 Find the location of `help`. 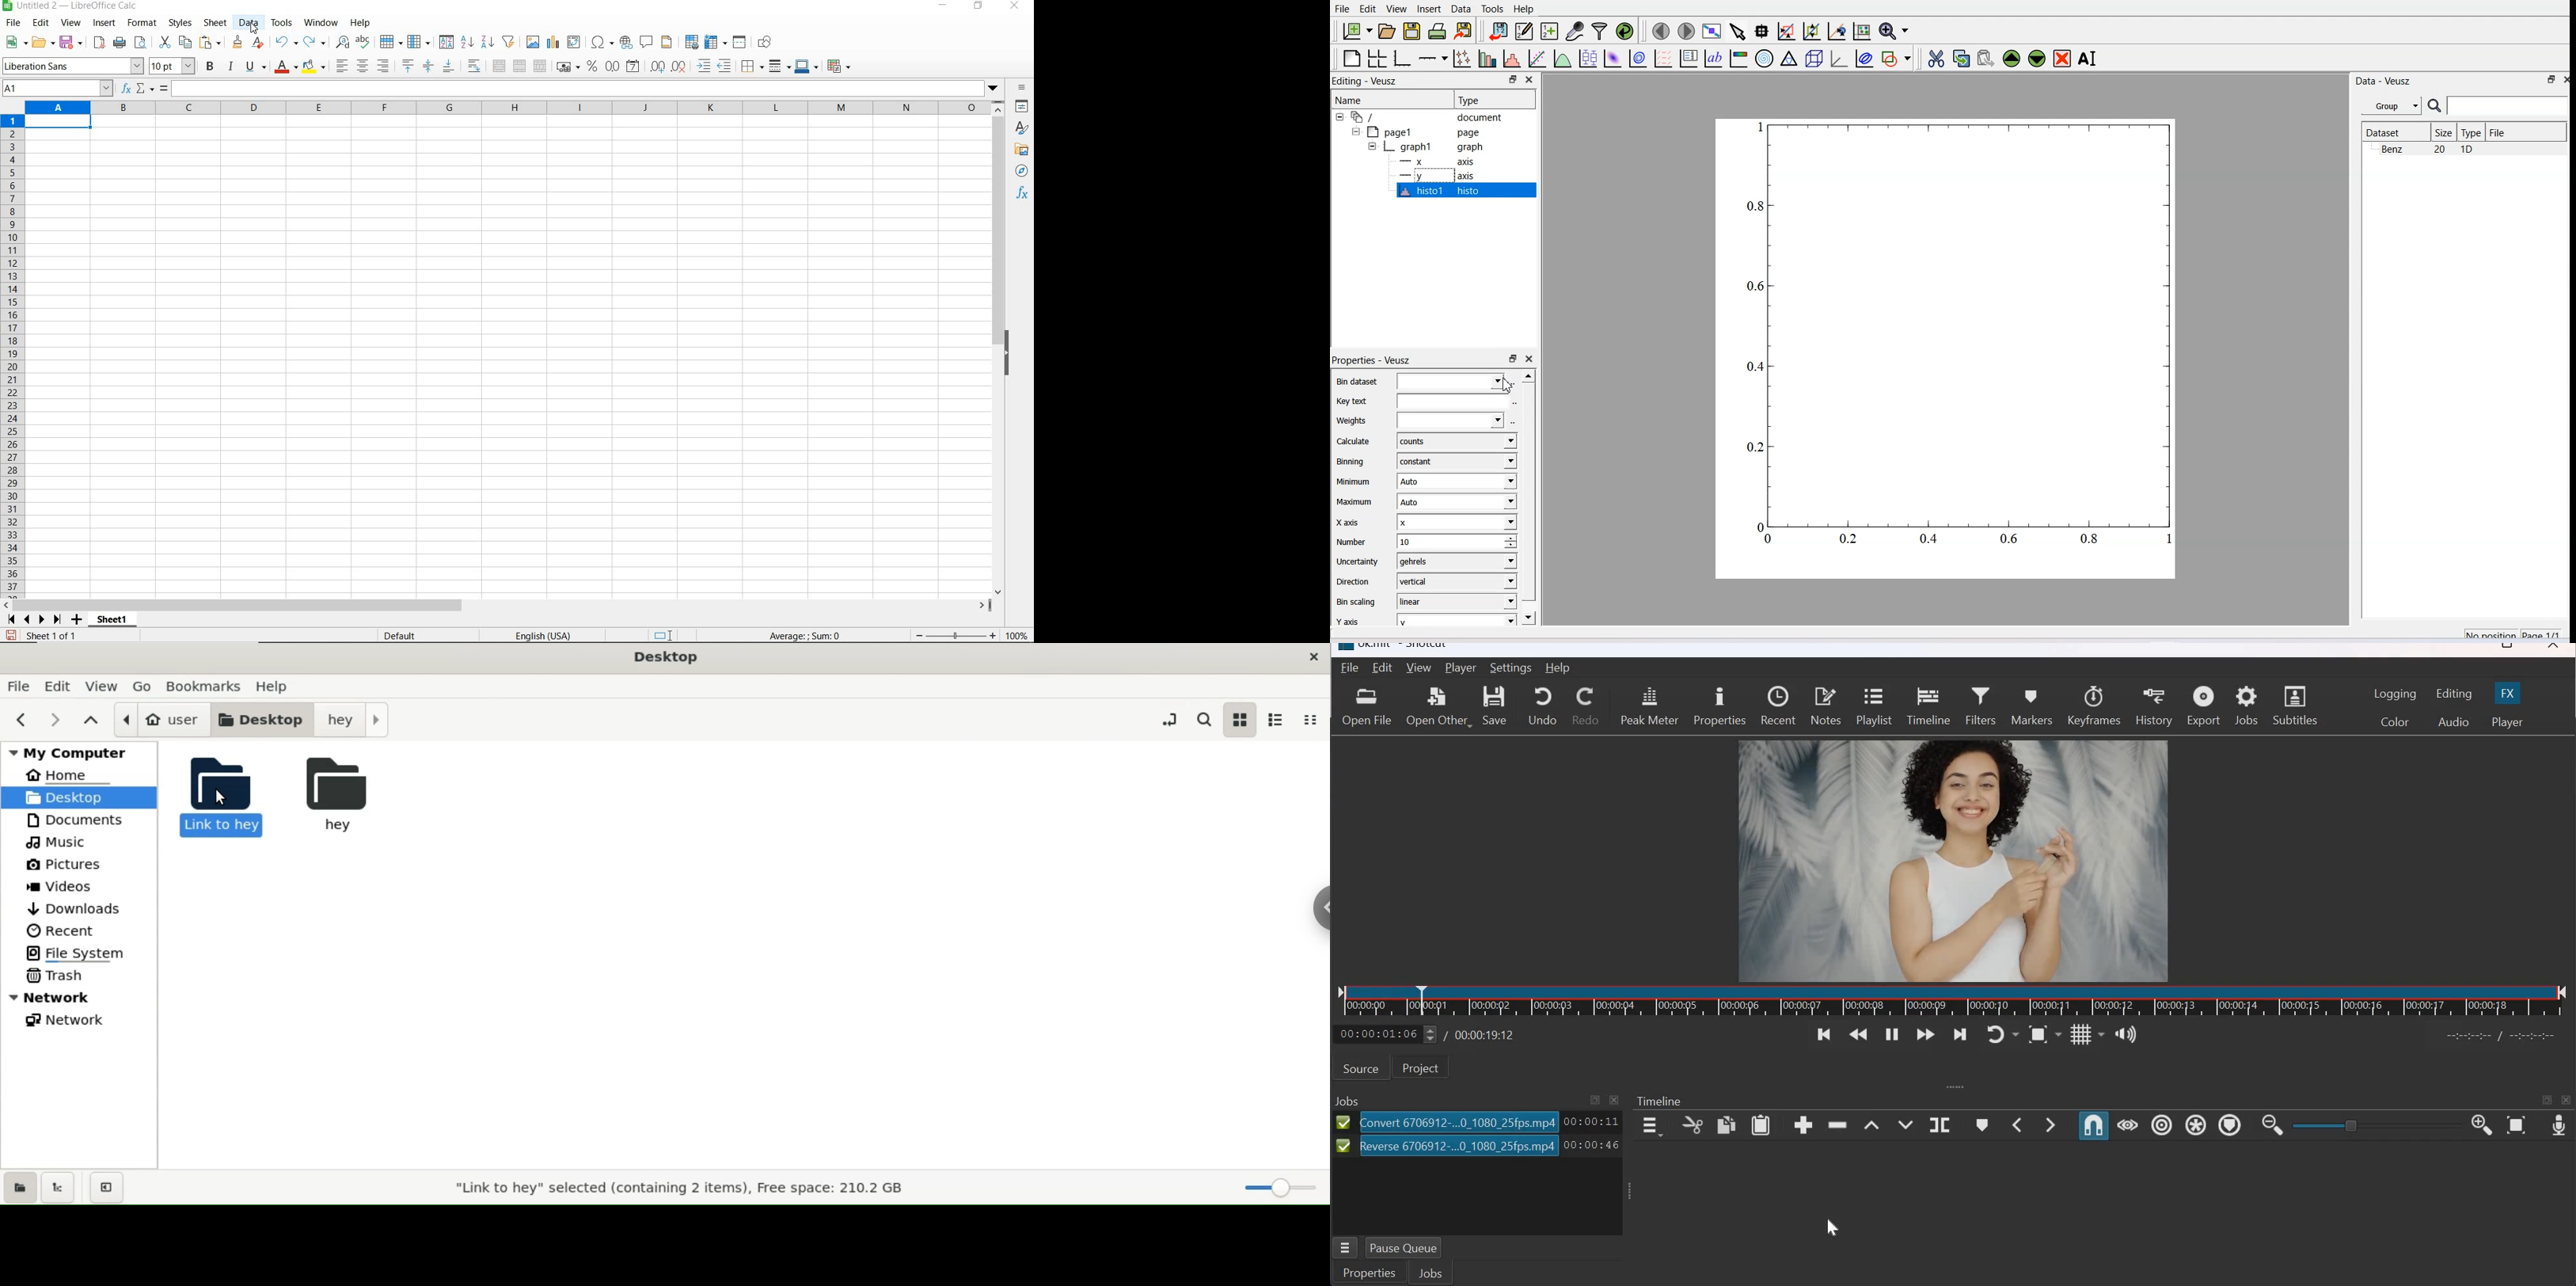

help is located at coordinates (360, 23).